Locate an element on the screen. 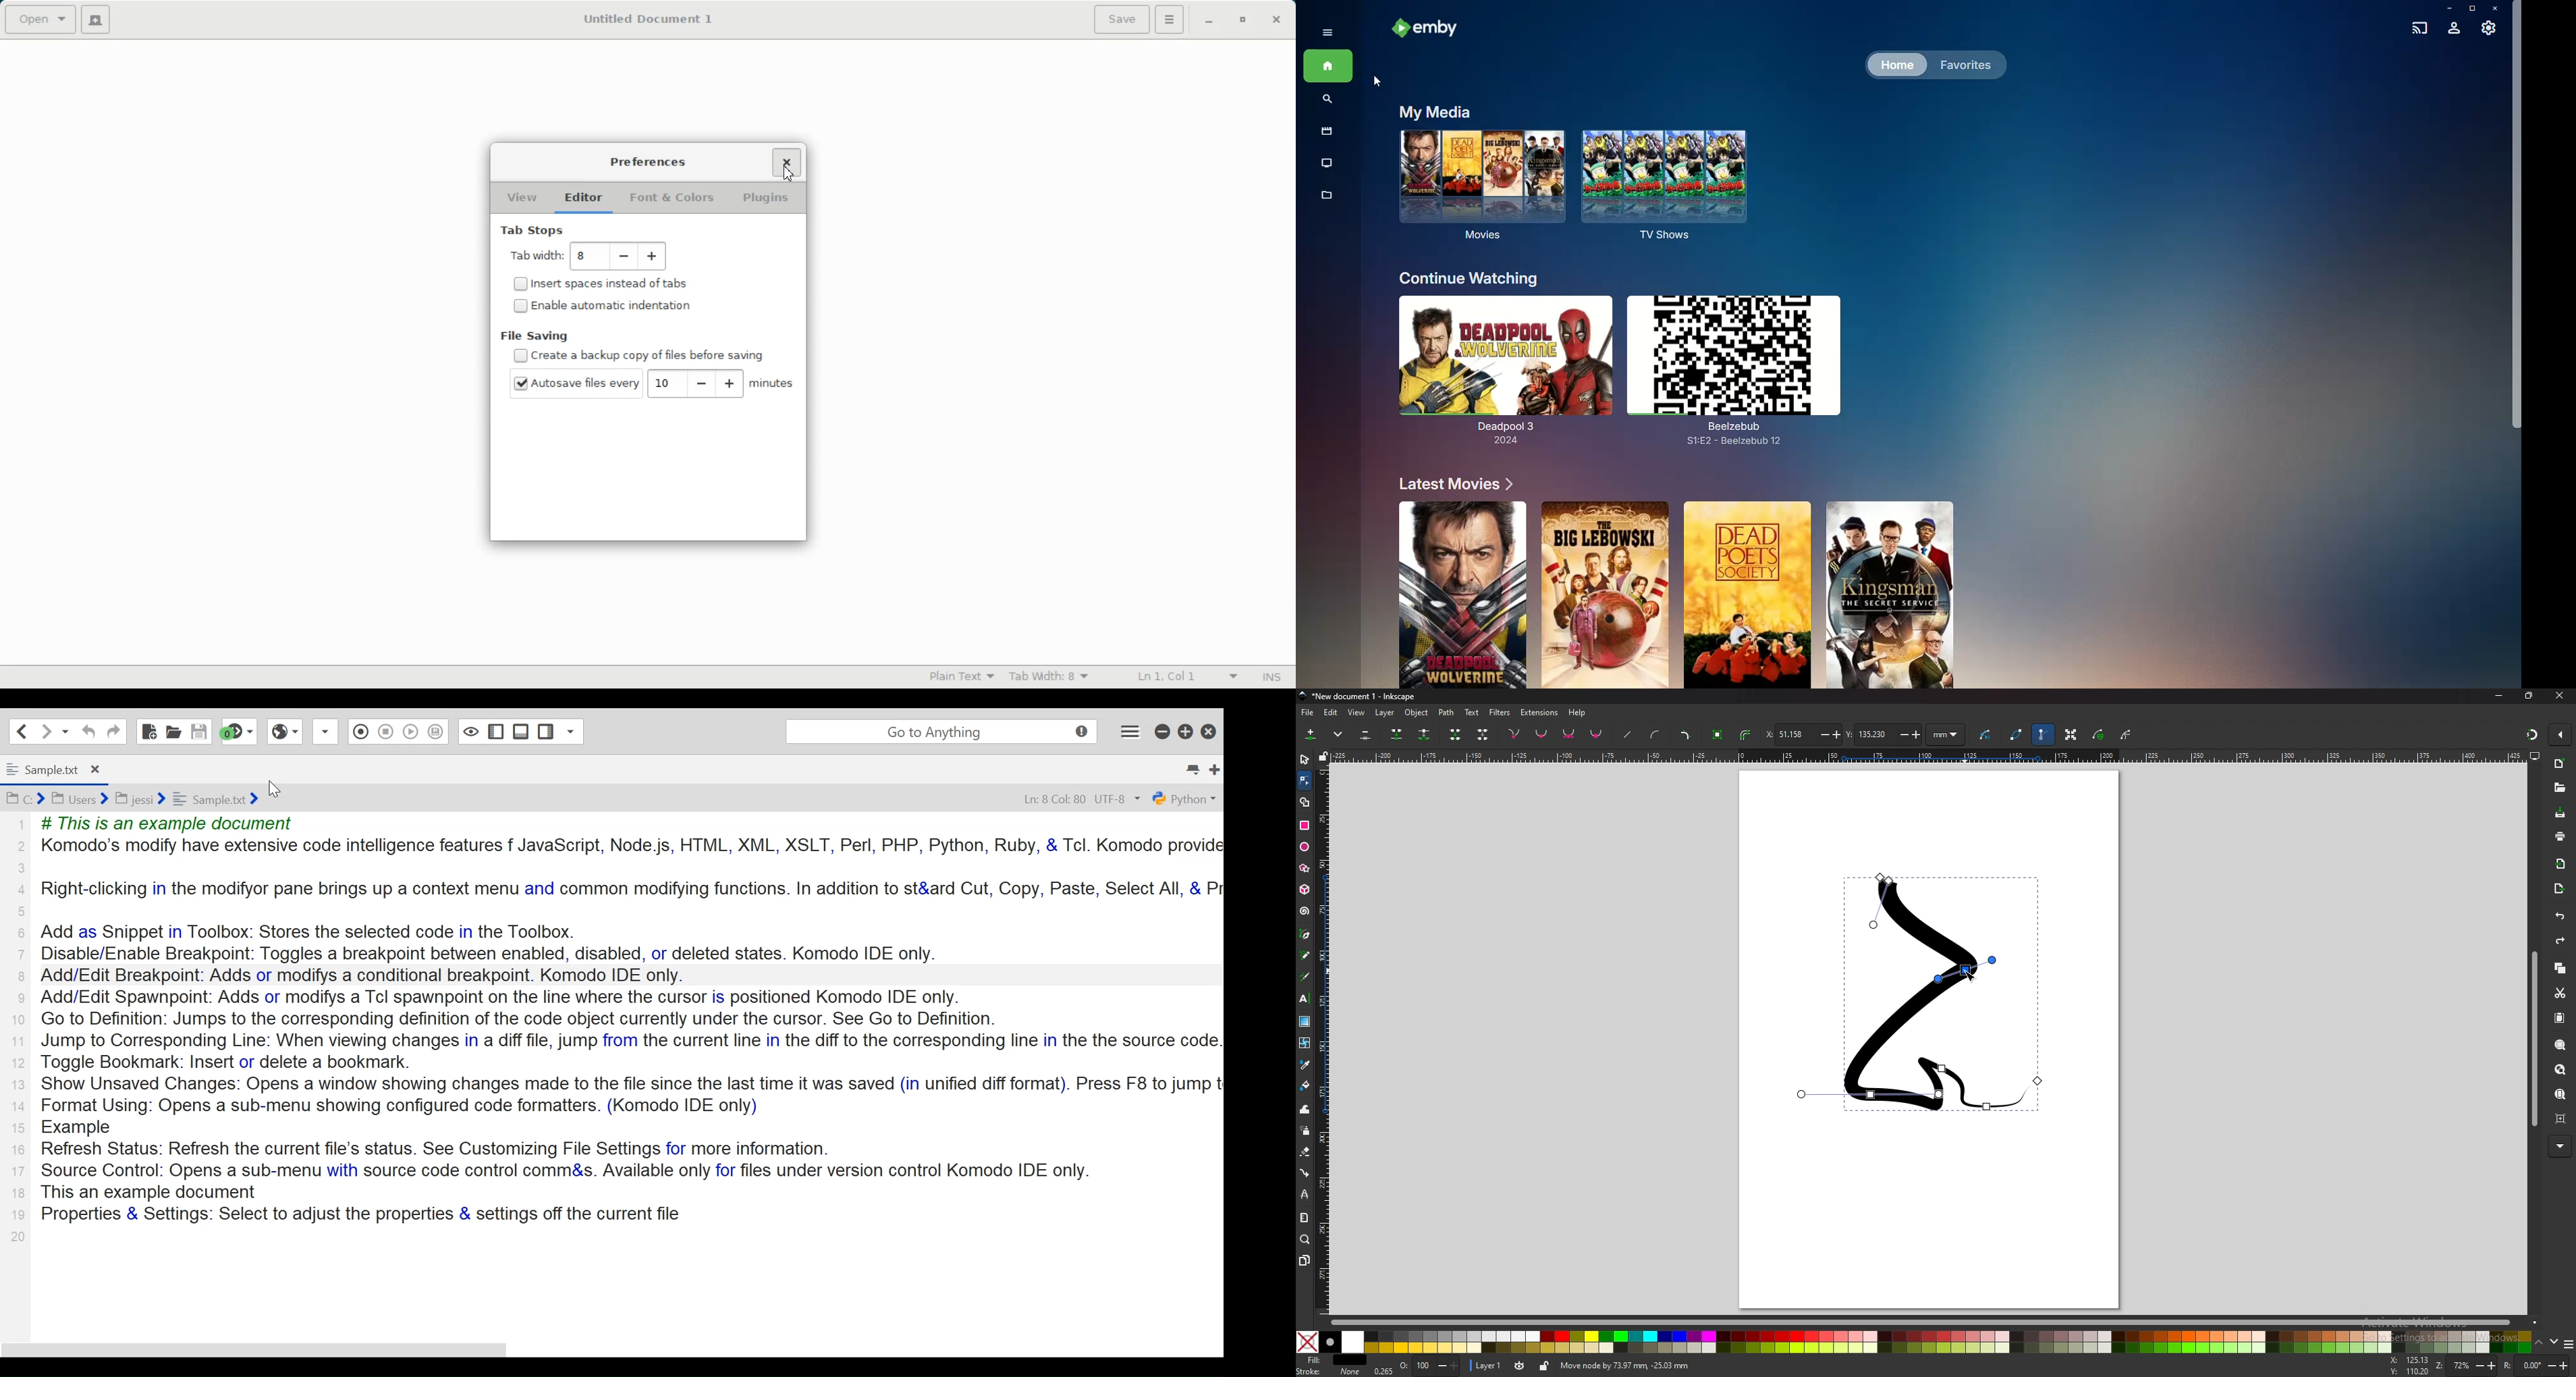 The image size is (2576, 1400). text is located at coordinates (1305, 999).